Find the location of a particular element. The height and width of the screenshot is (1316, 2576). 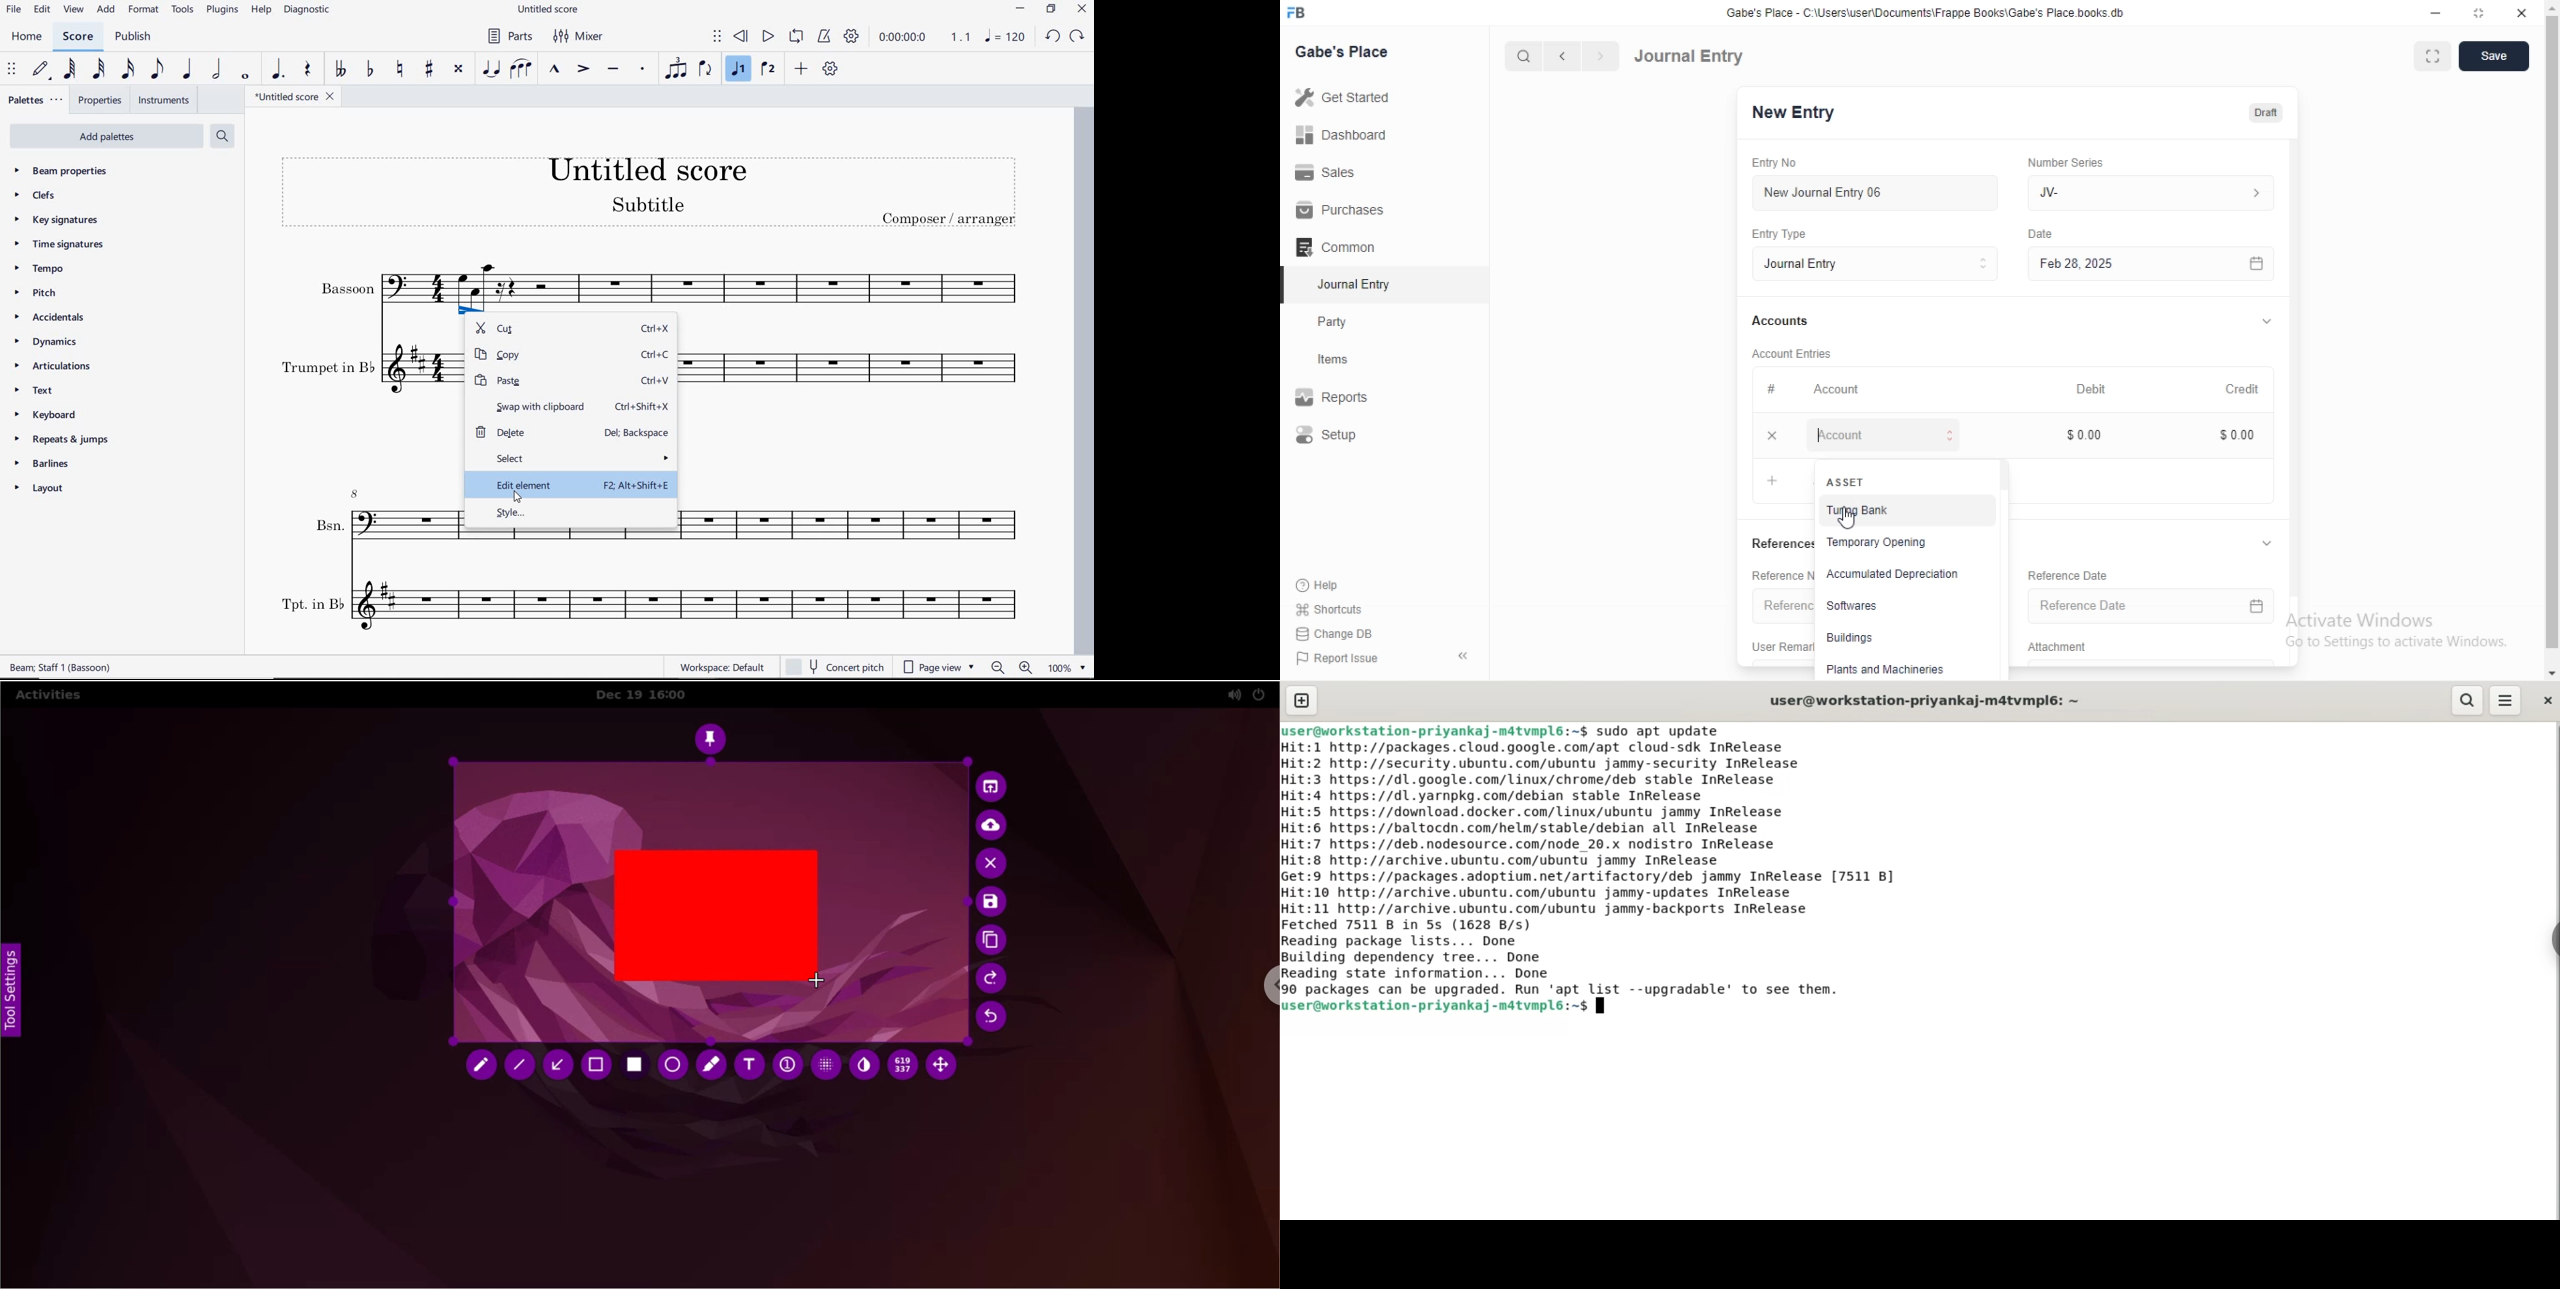

collapse is located at coordinates (2276, 544).